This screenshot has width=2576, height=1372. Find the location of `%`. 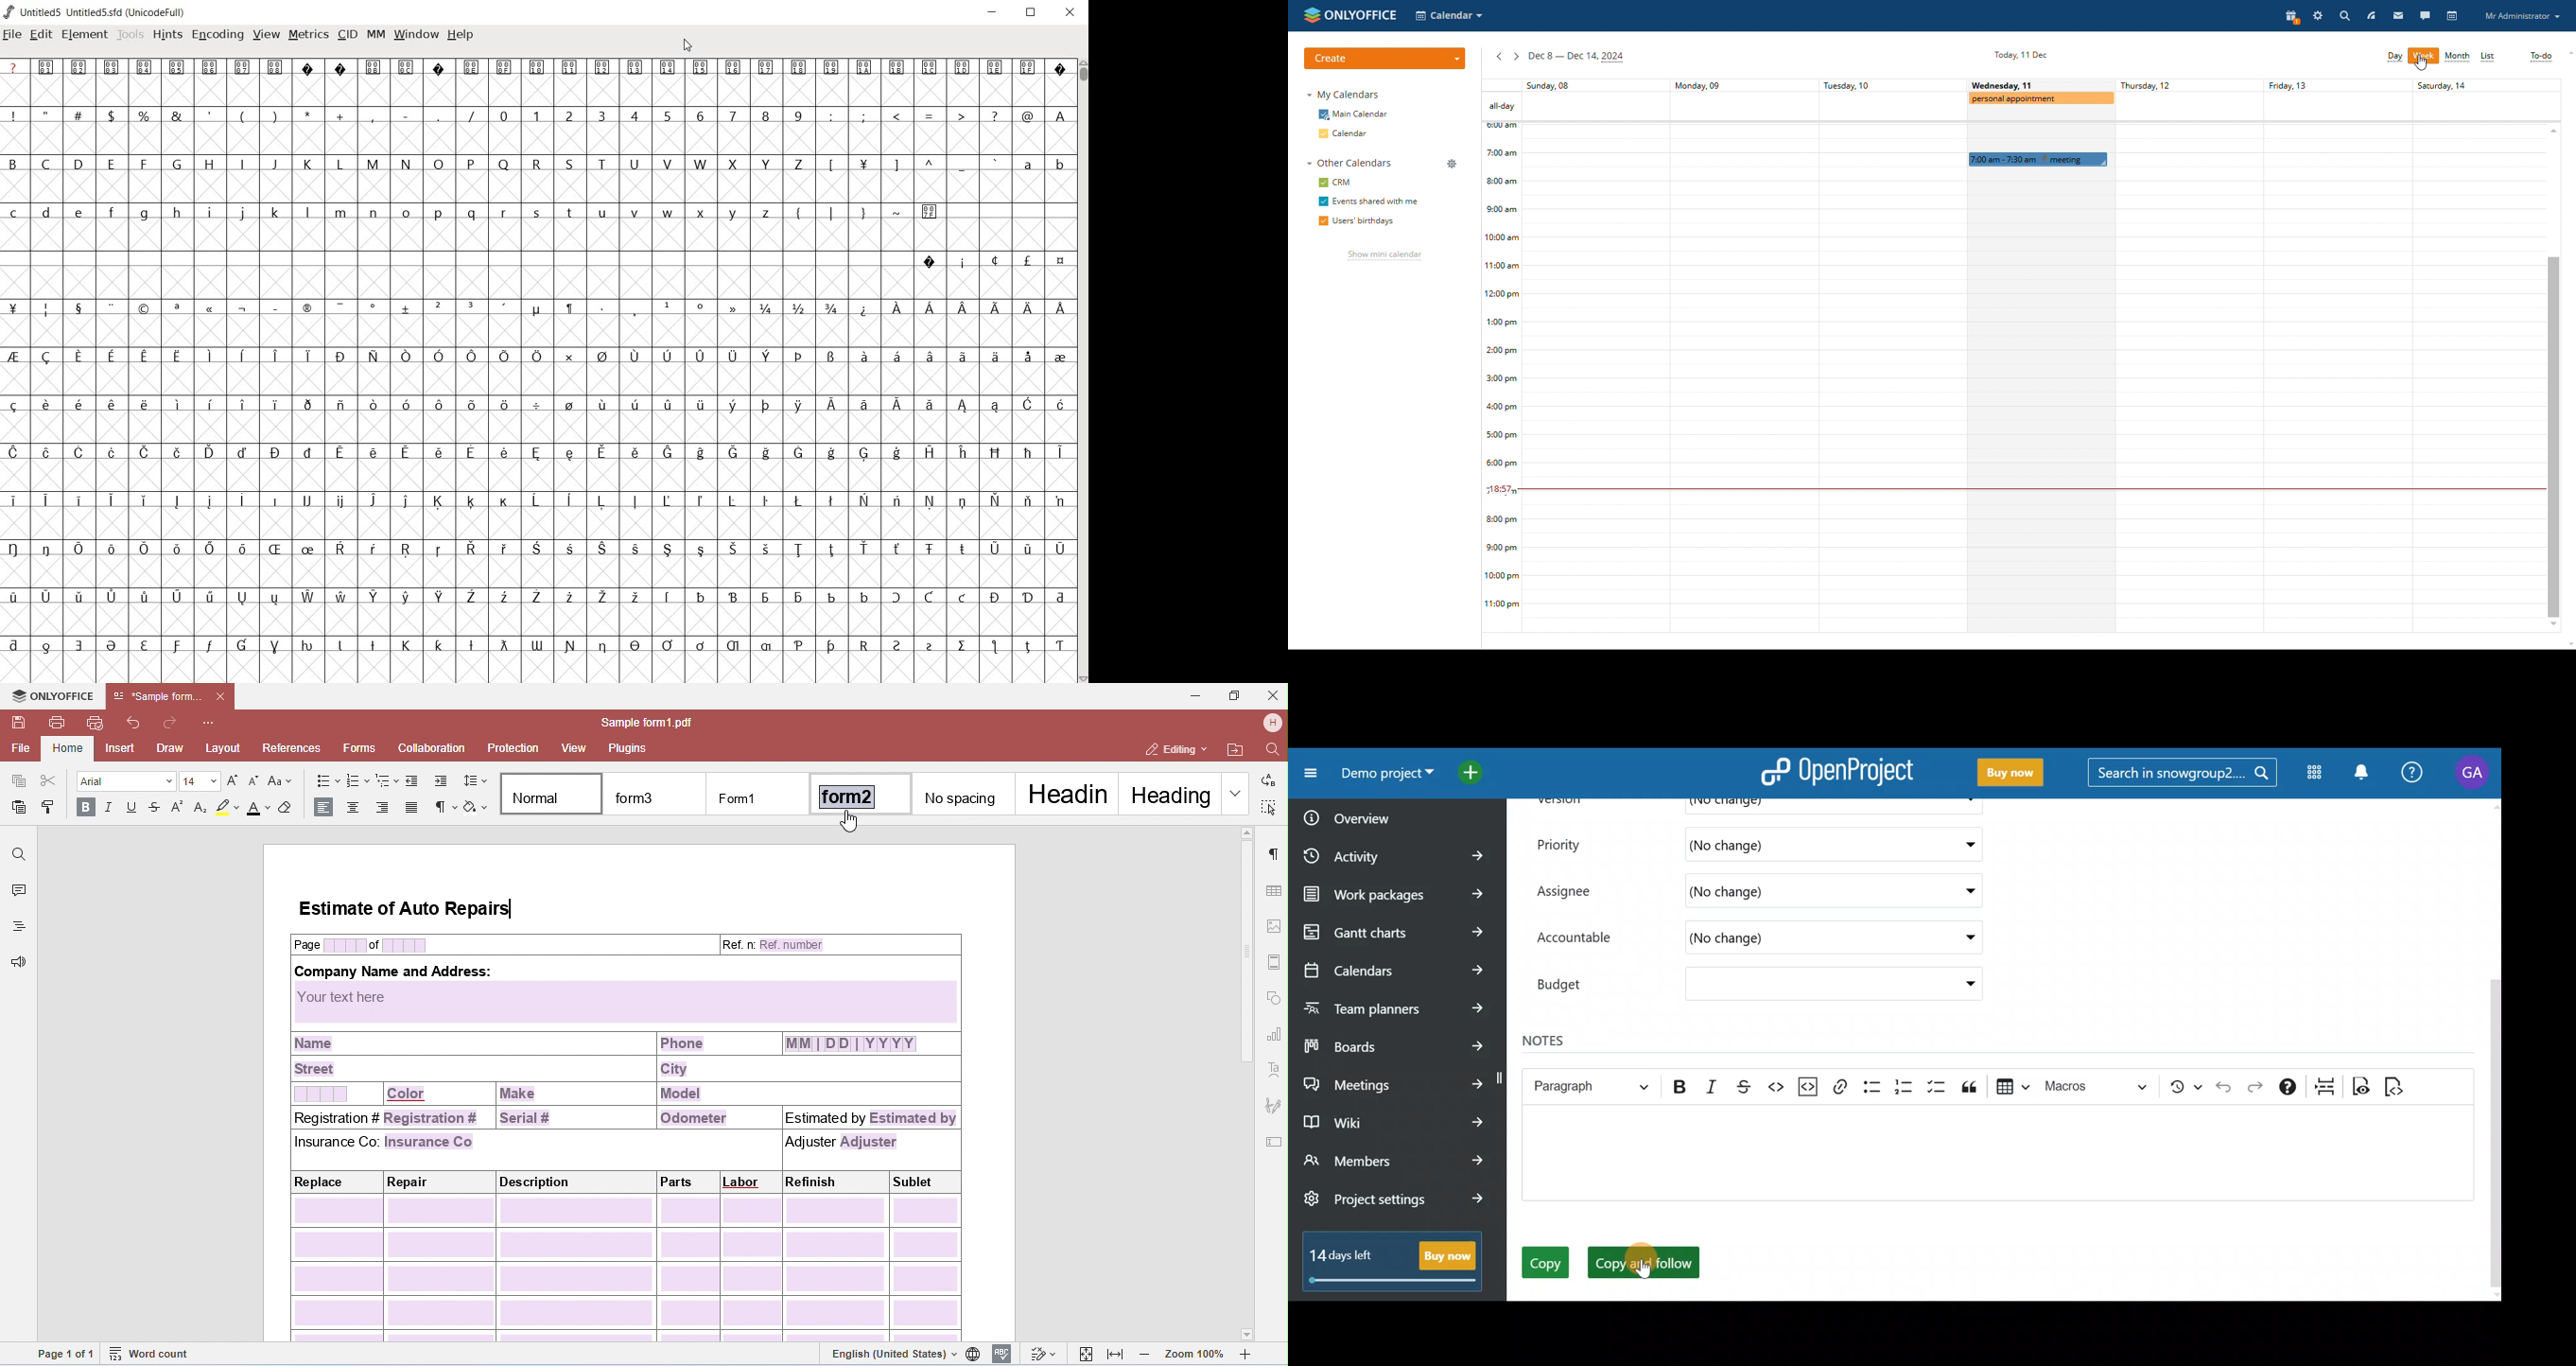

% is located at coordinates (145, 116).